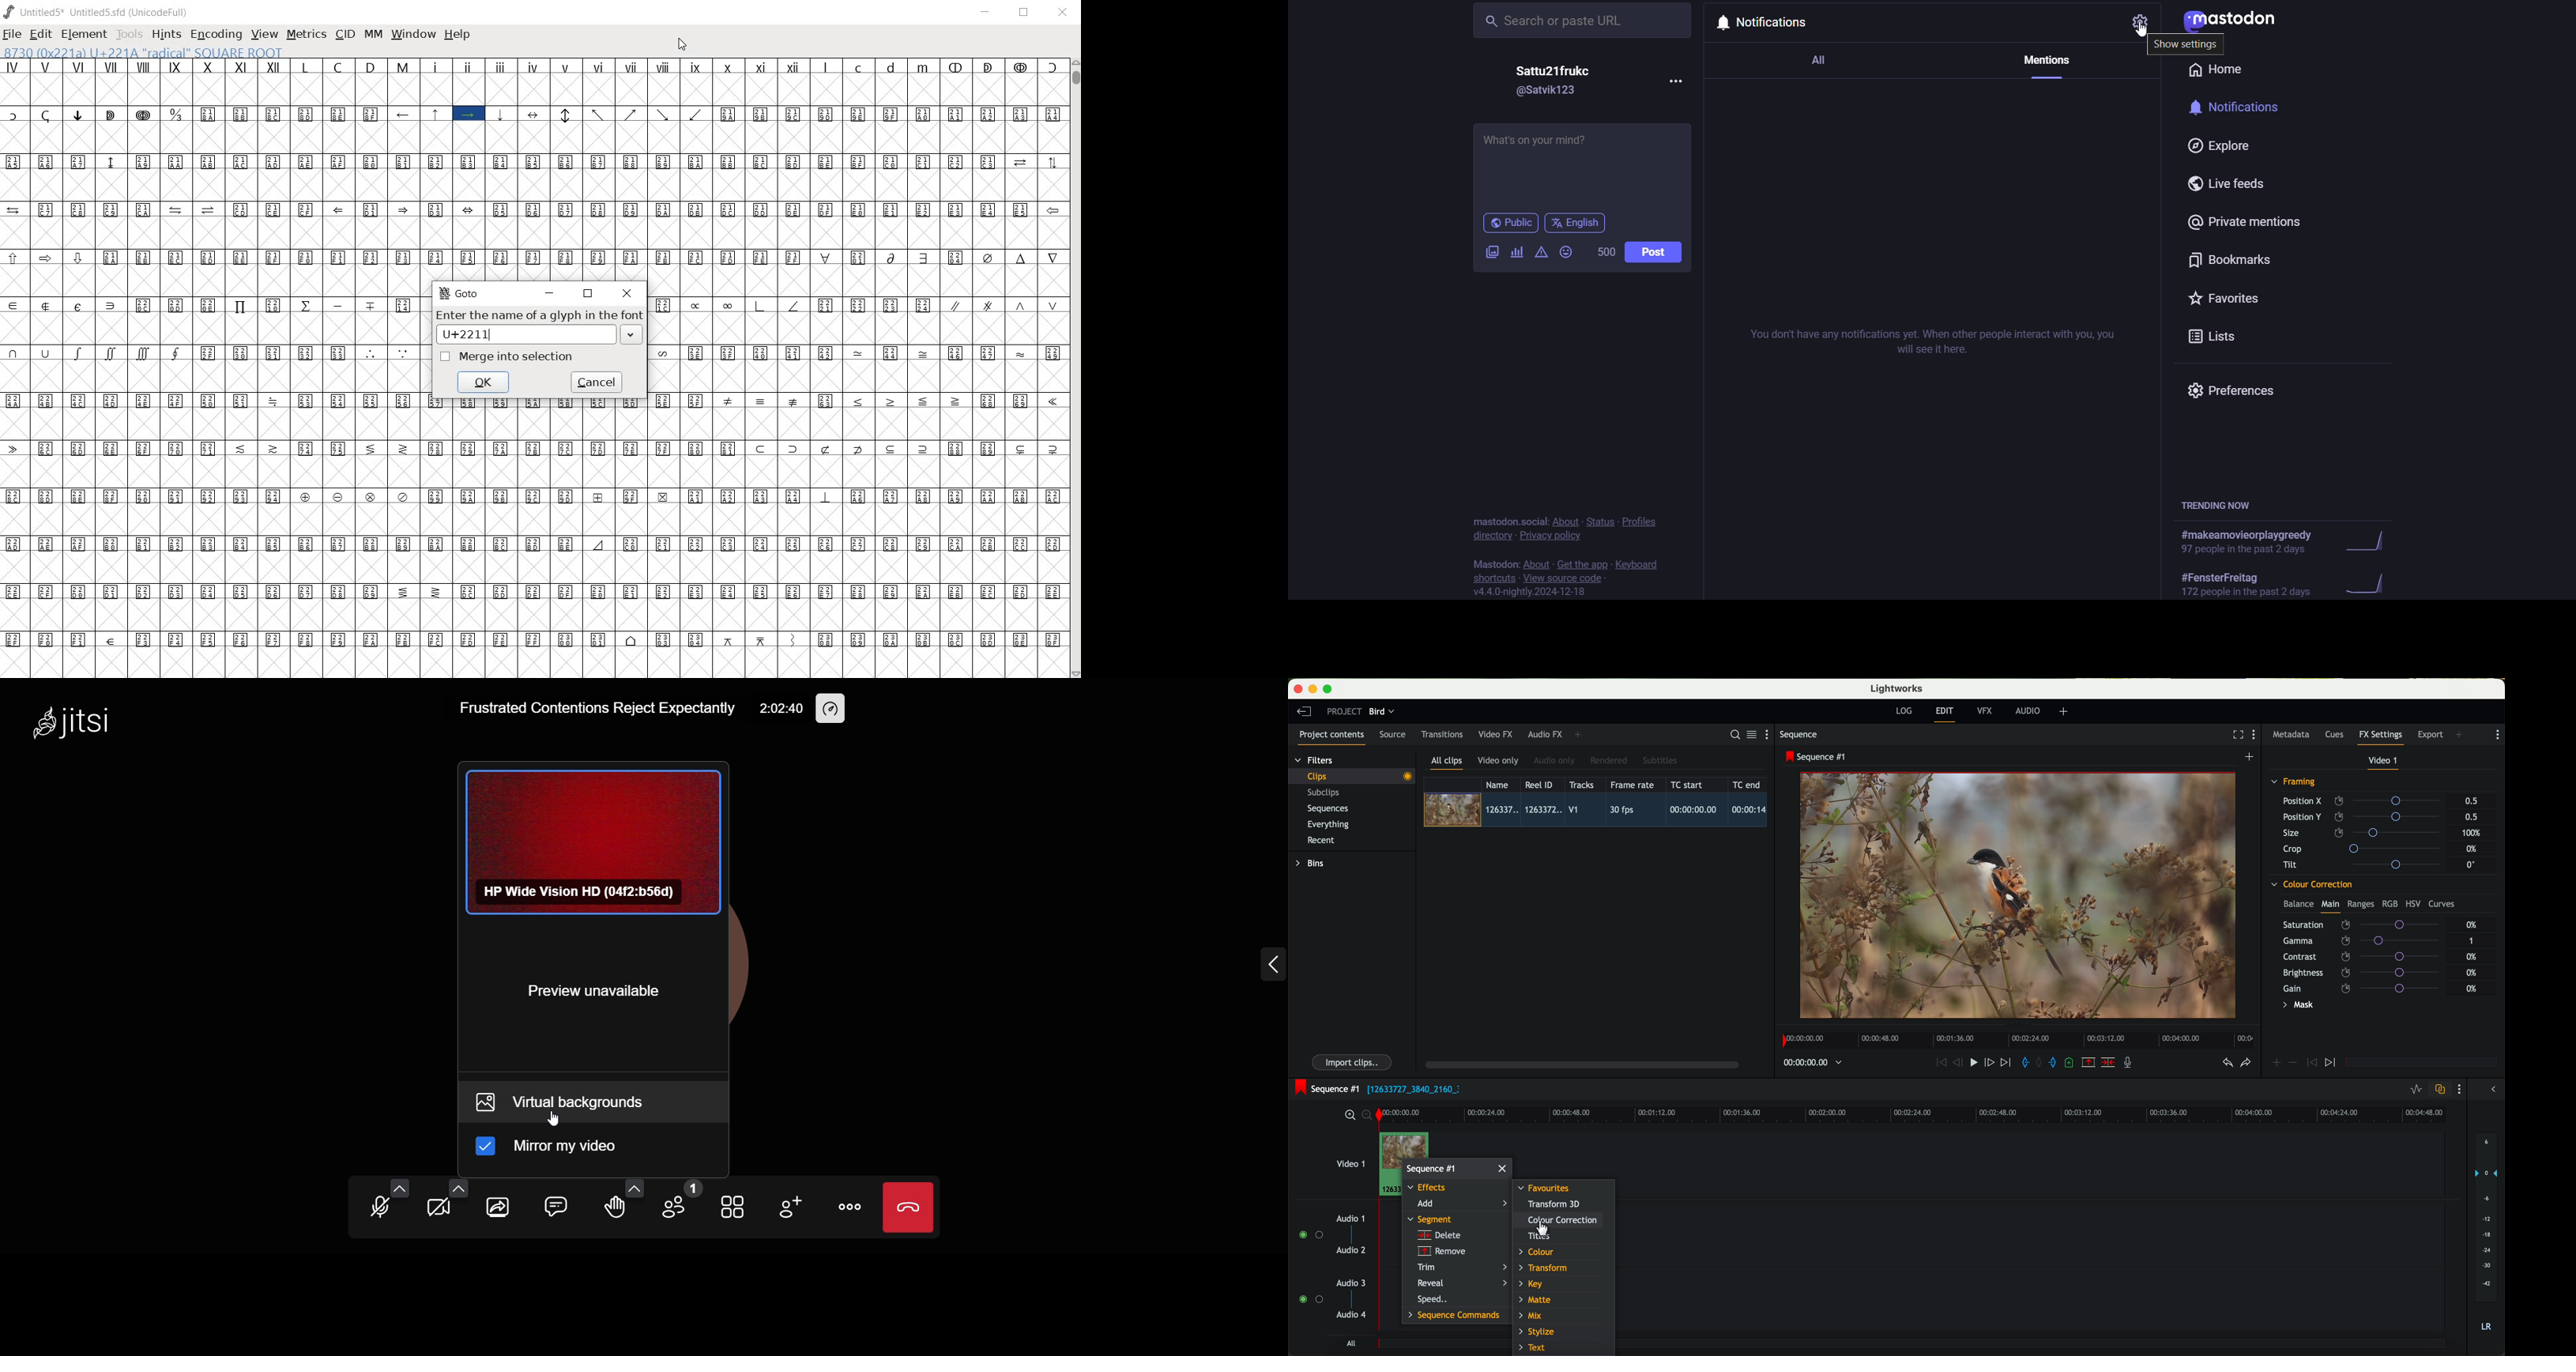  I want to click on Explore, so click(2219, 146).